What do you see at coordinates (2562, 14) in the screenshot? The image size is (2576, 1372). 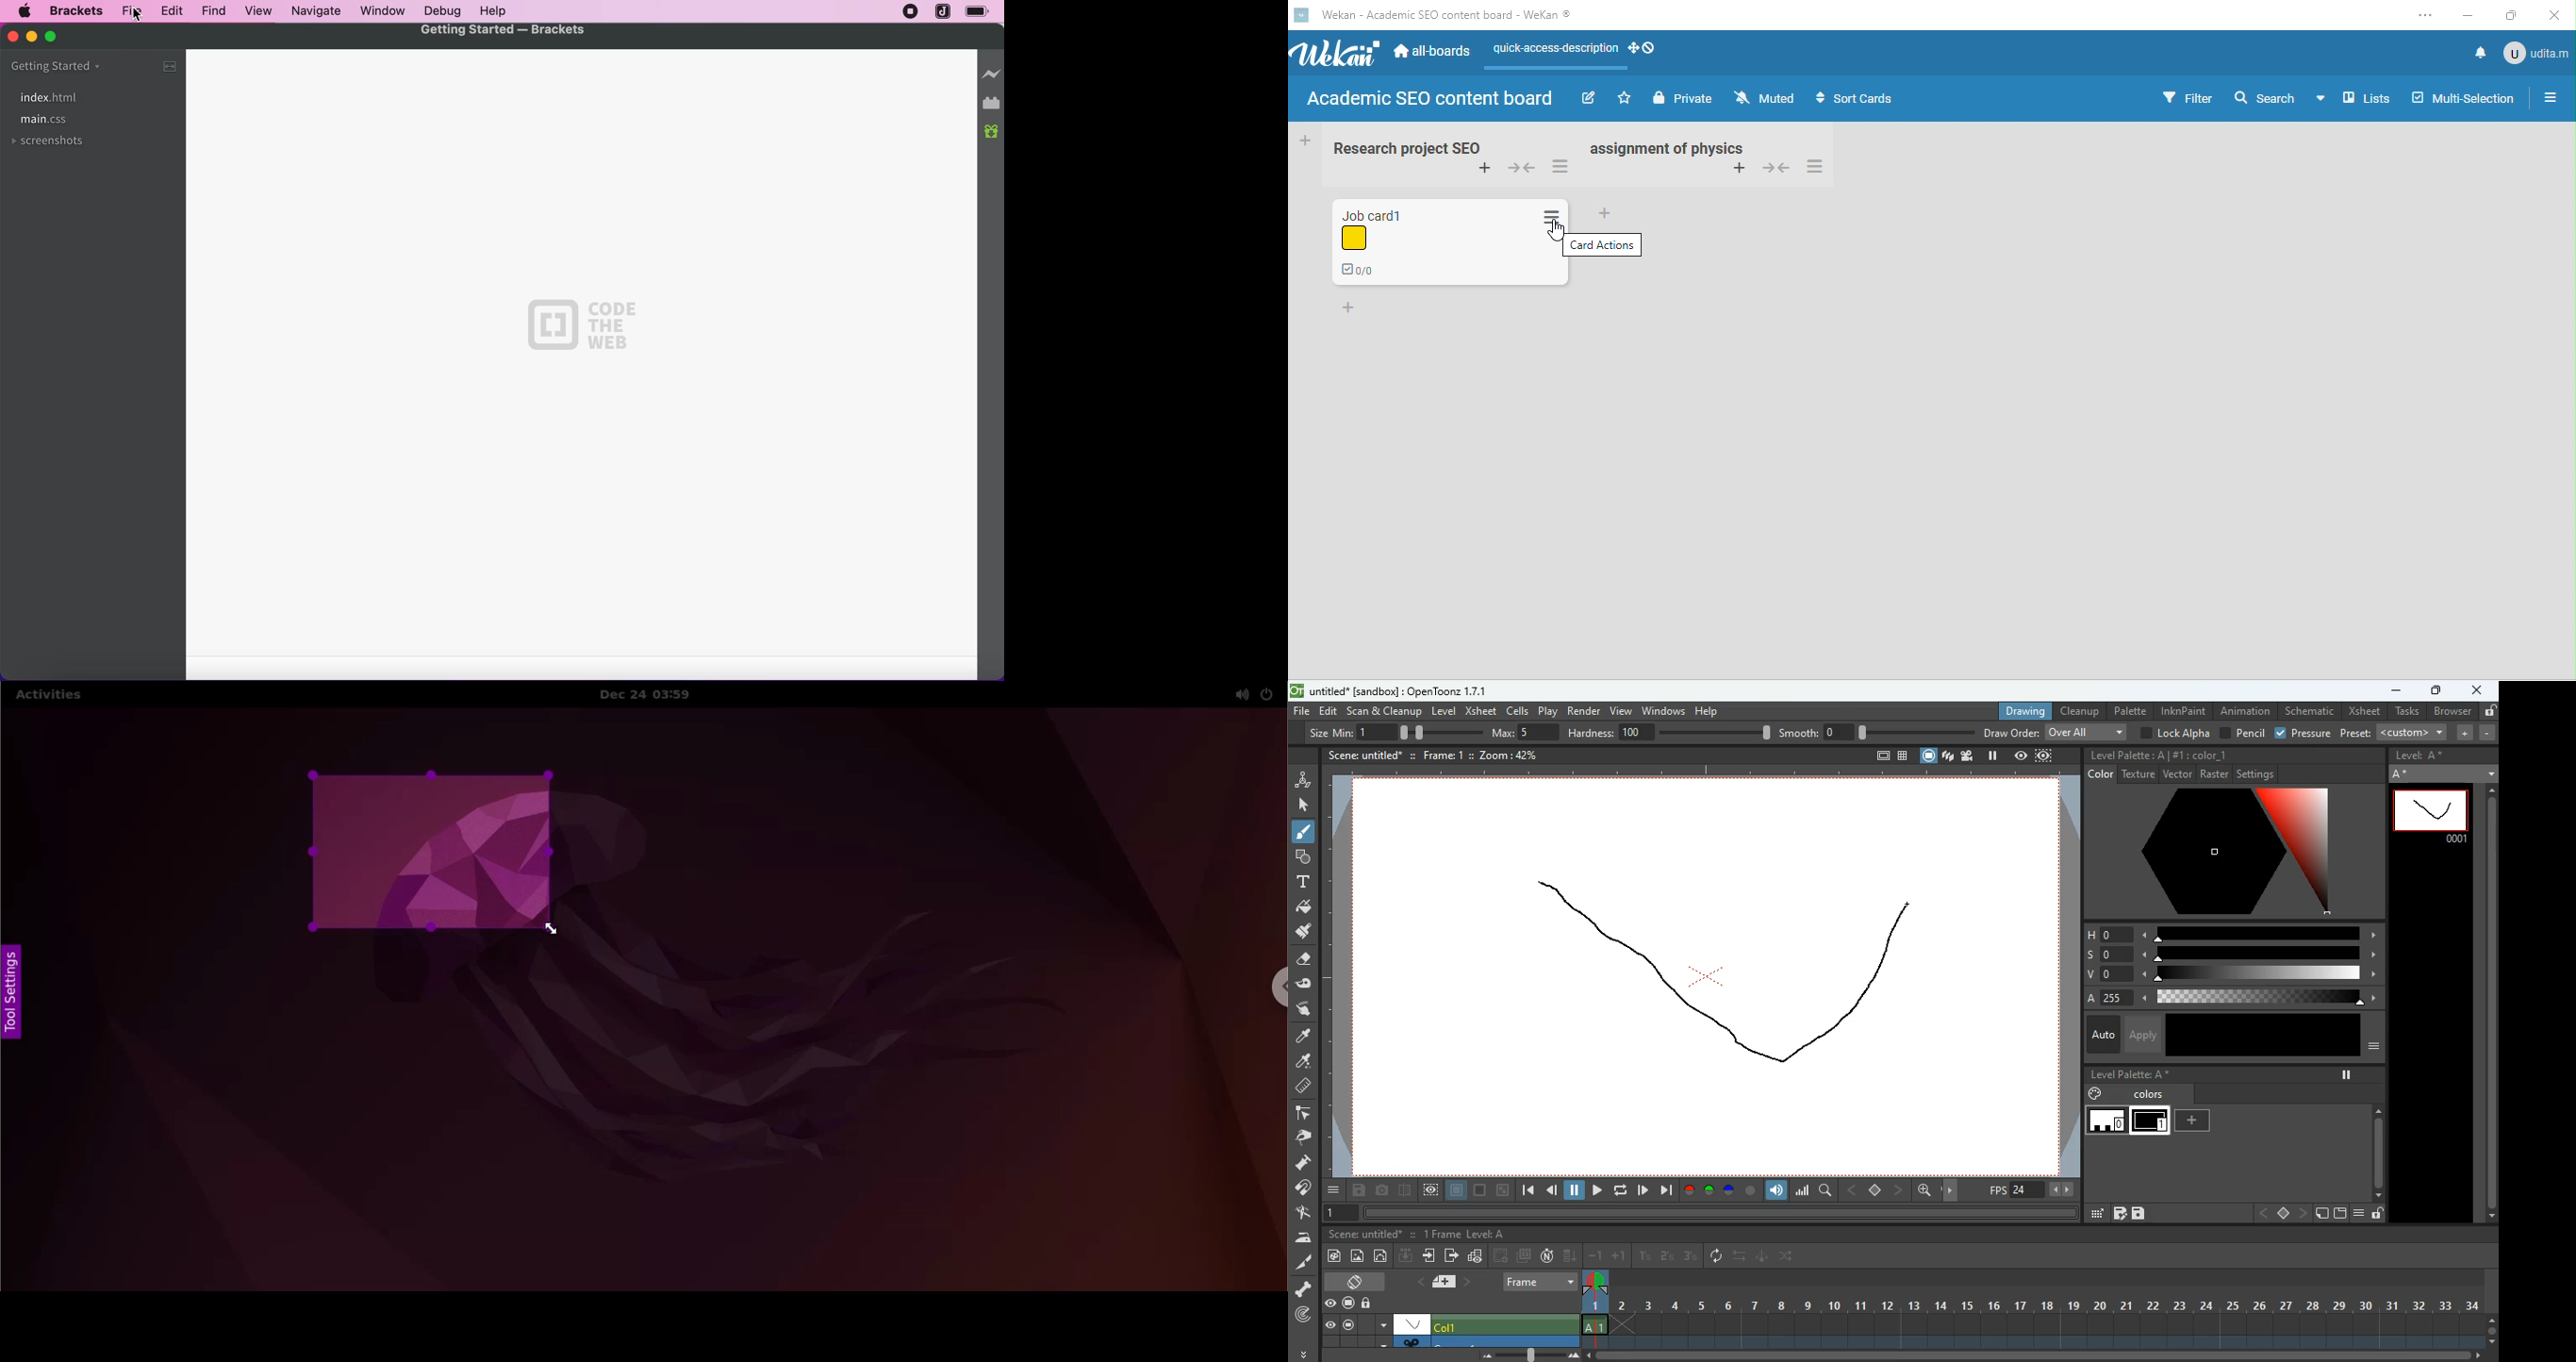 I see `close` at bounding box center [2562, 14].